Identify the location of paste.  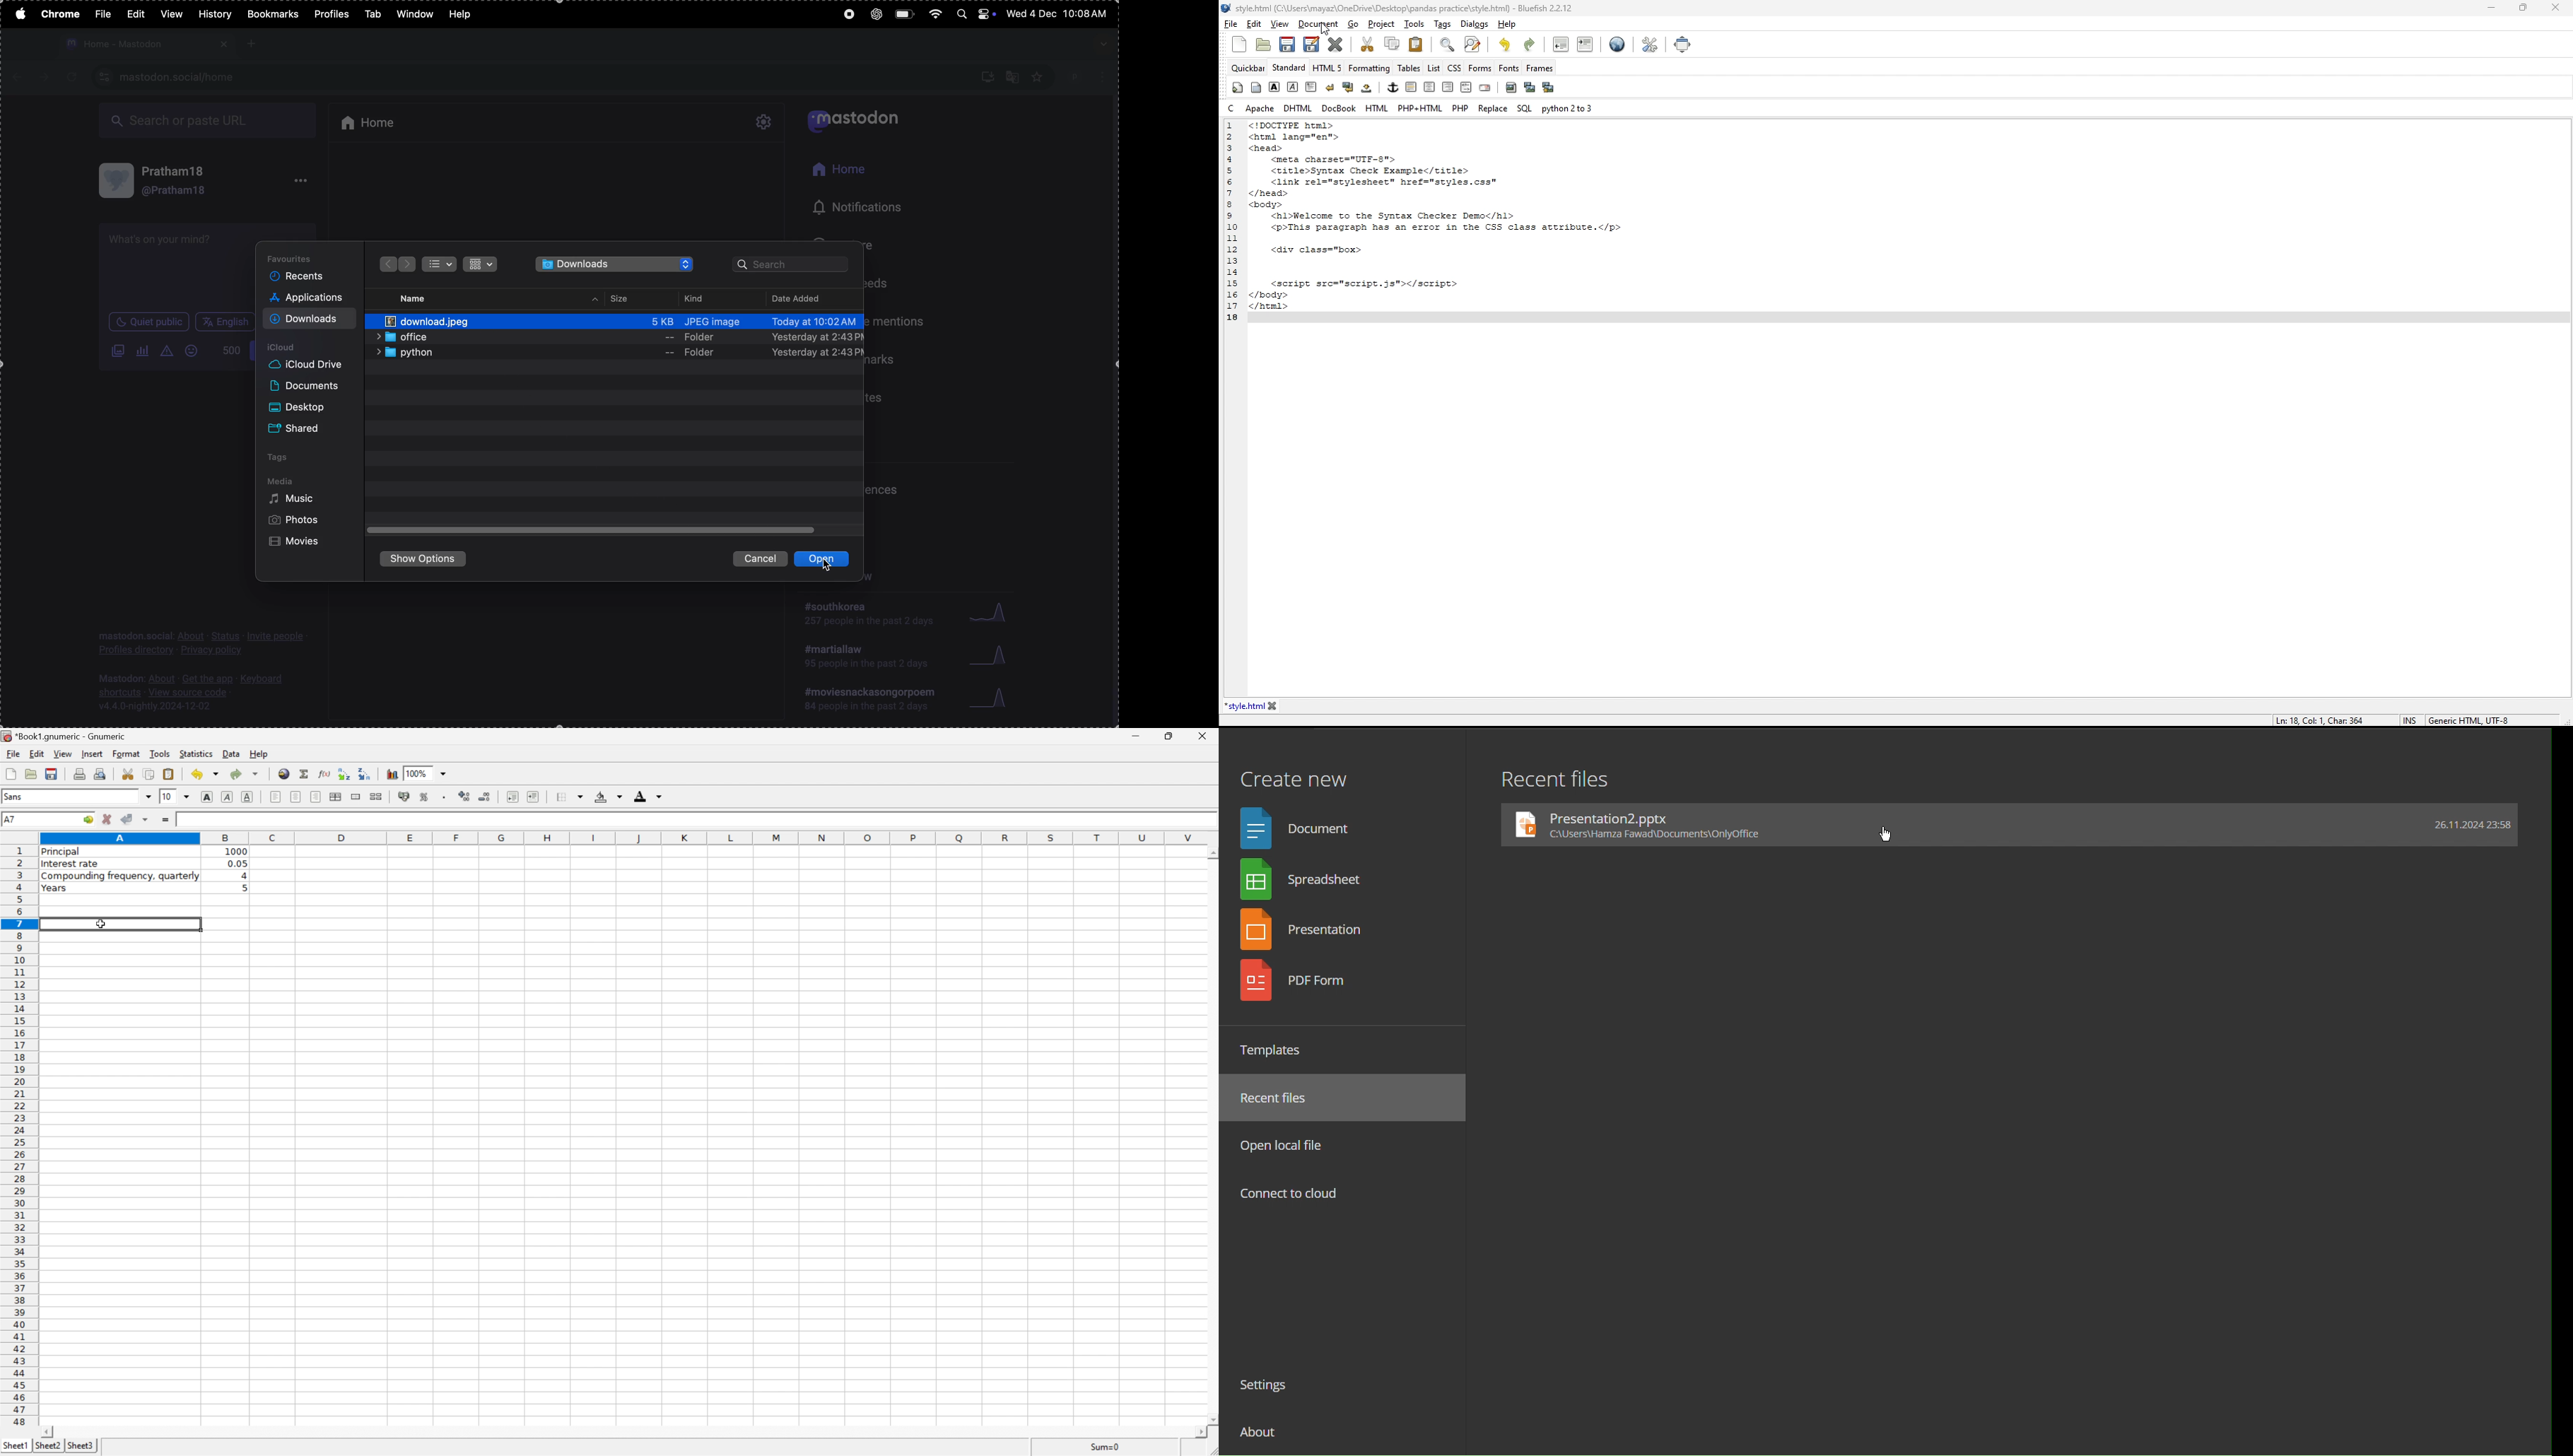
(1415, 44).